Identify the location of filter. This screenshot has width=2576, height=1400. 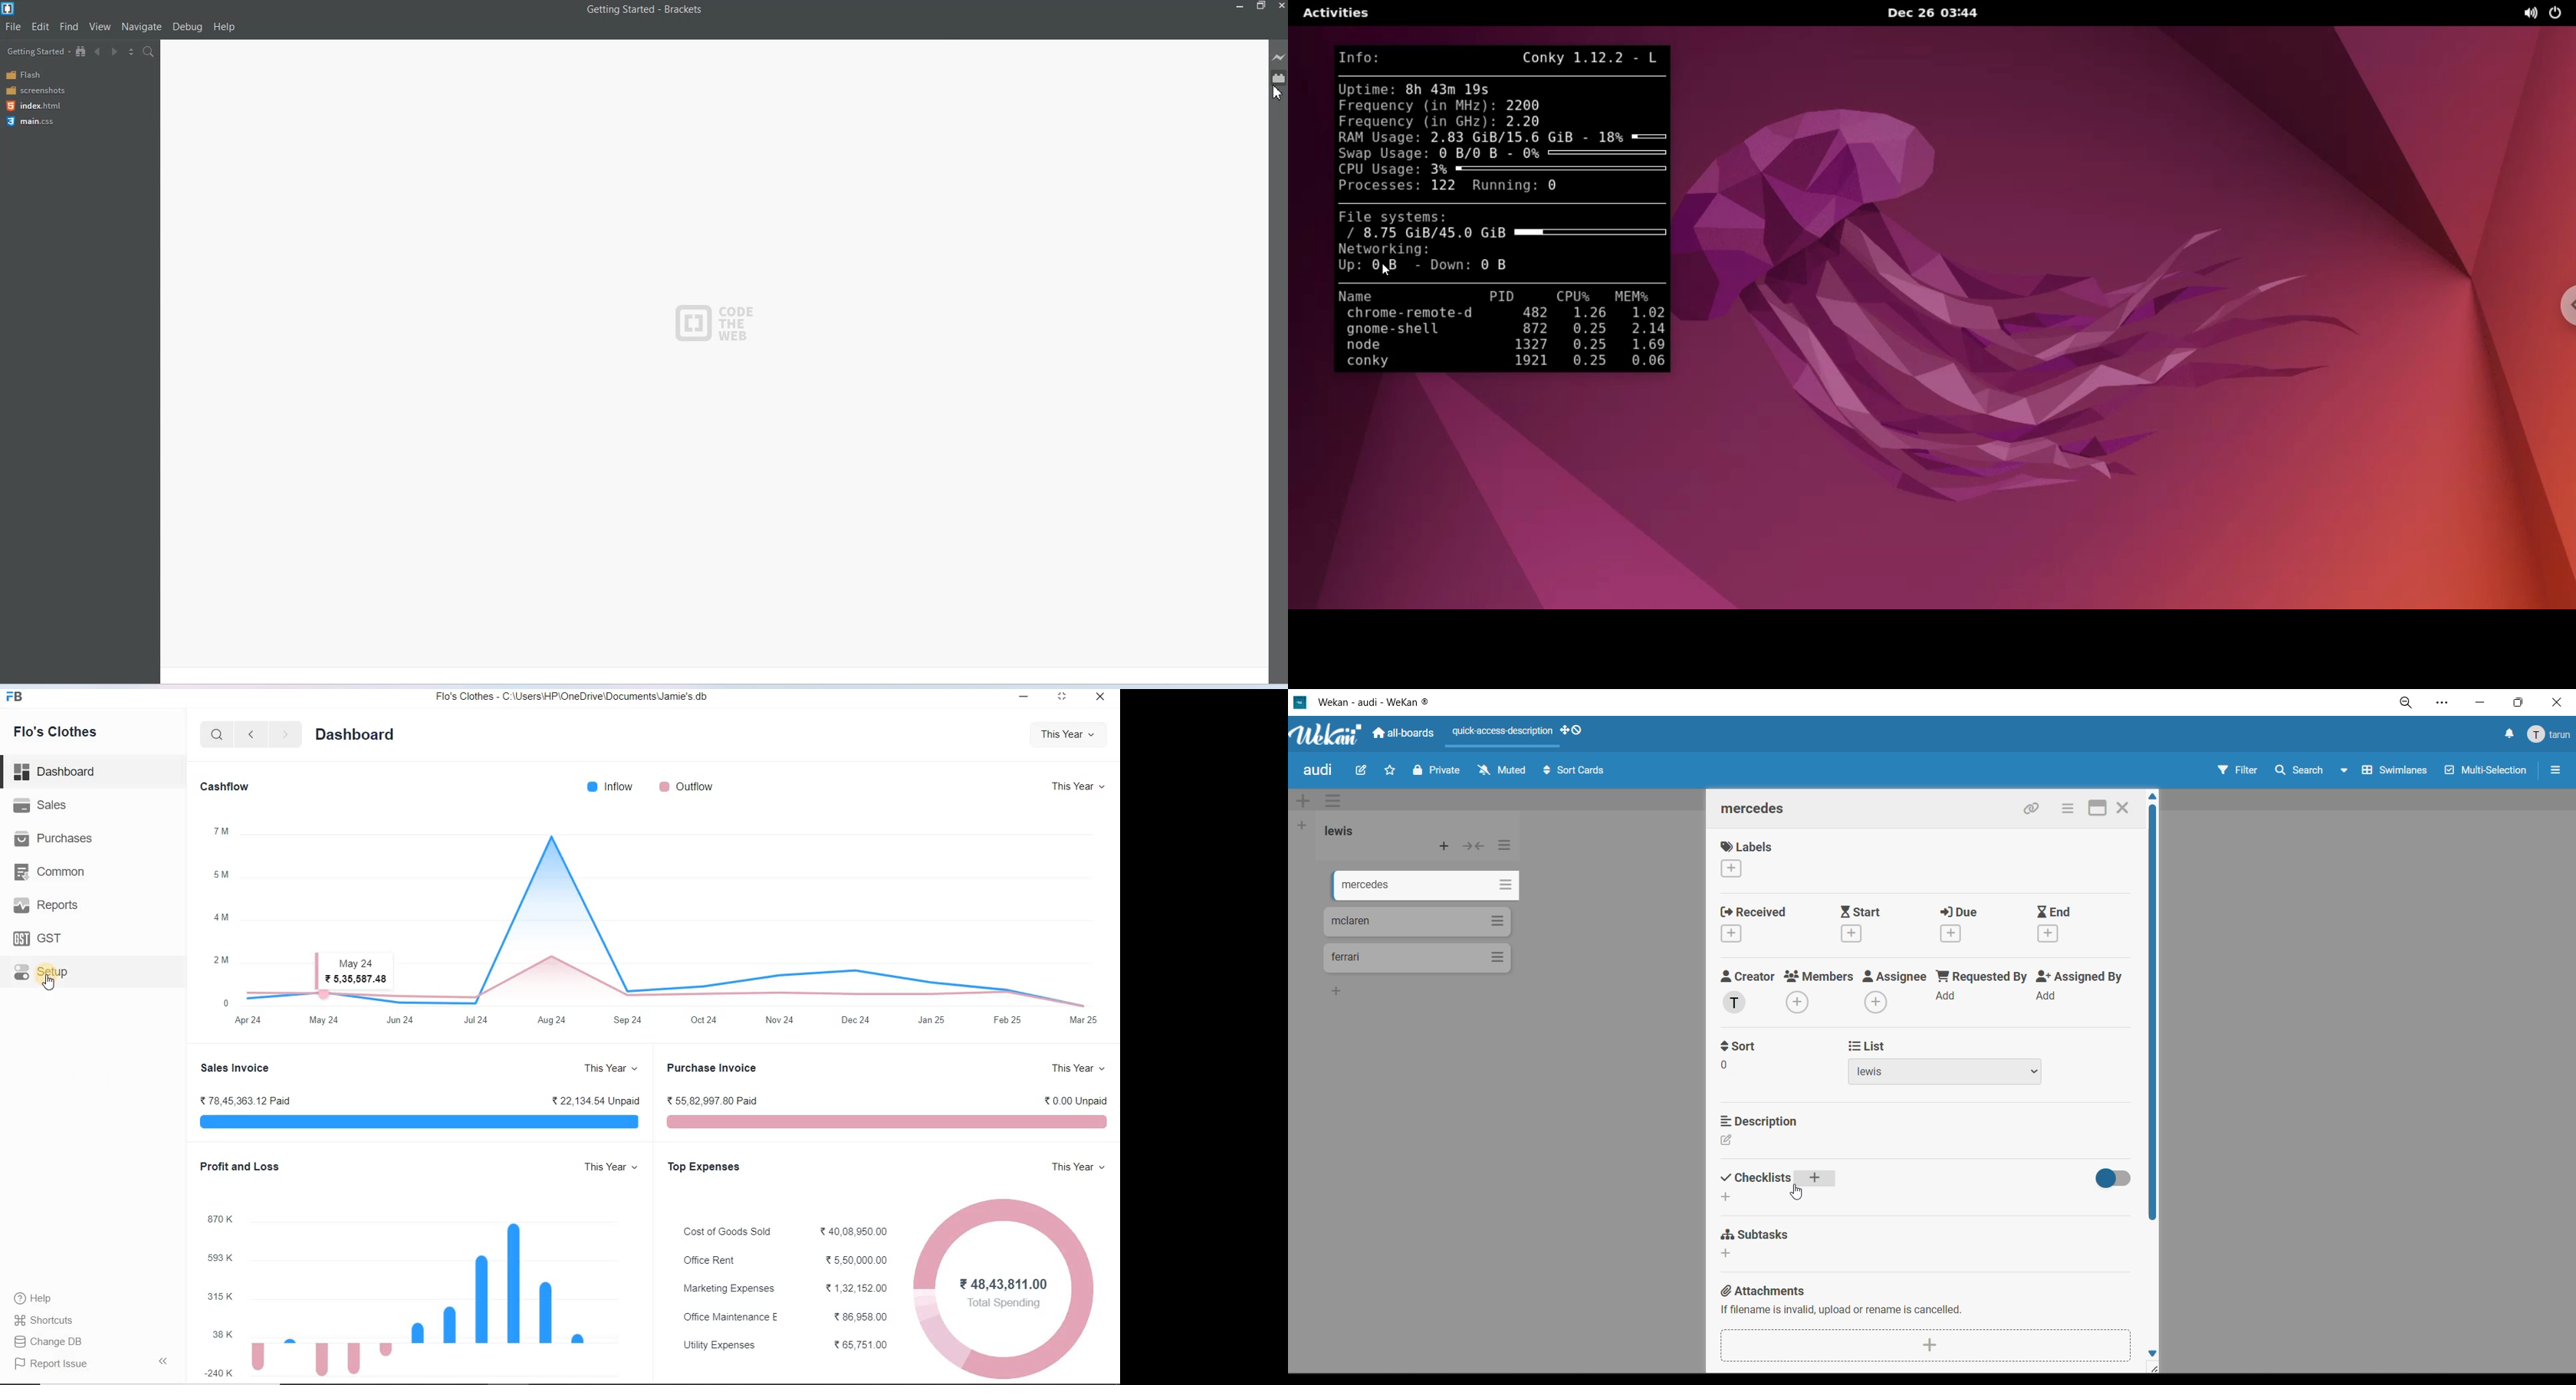
(2236, 772).